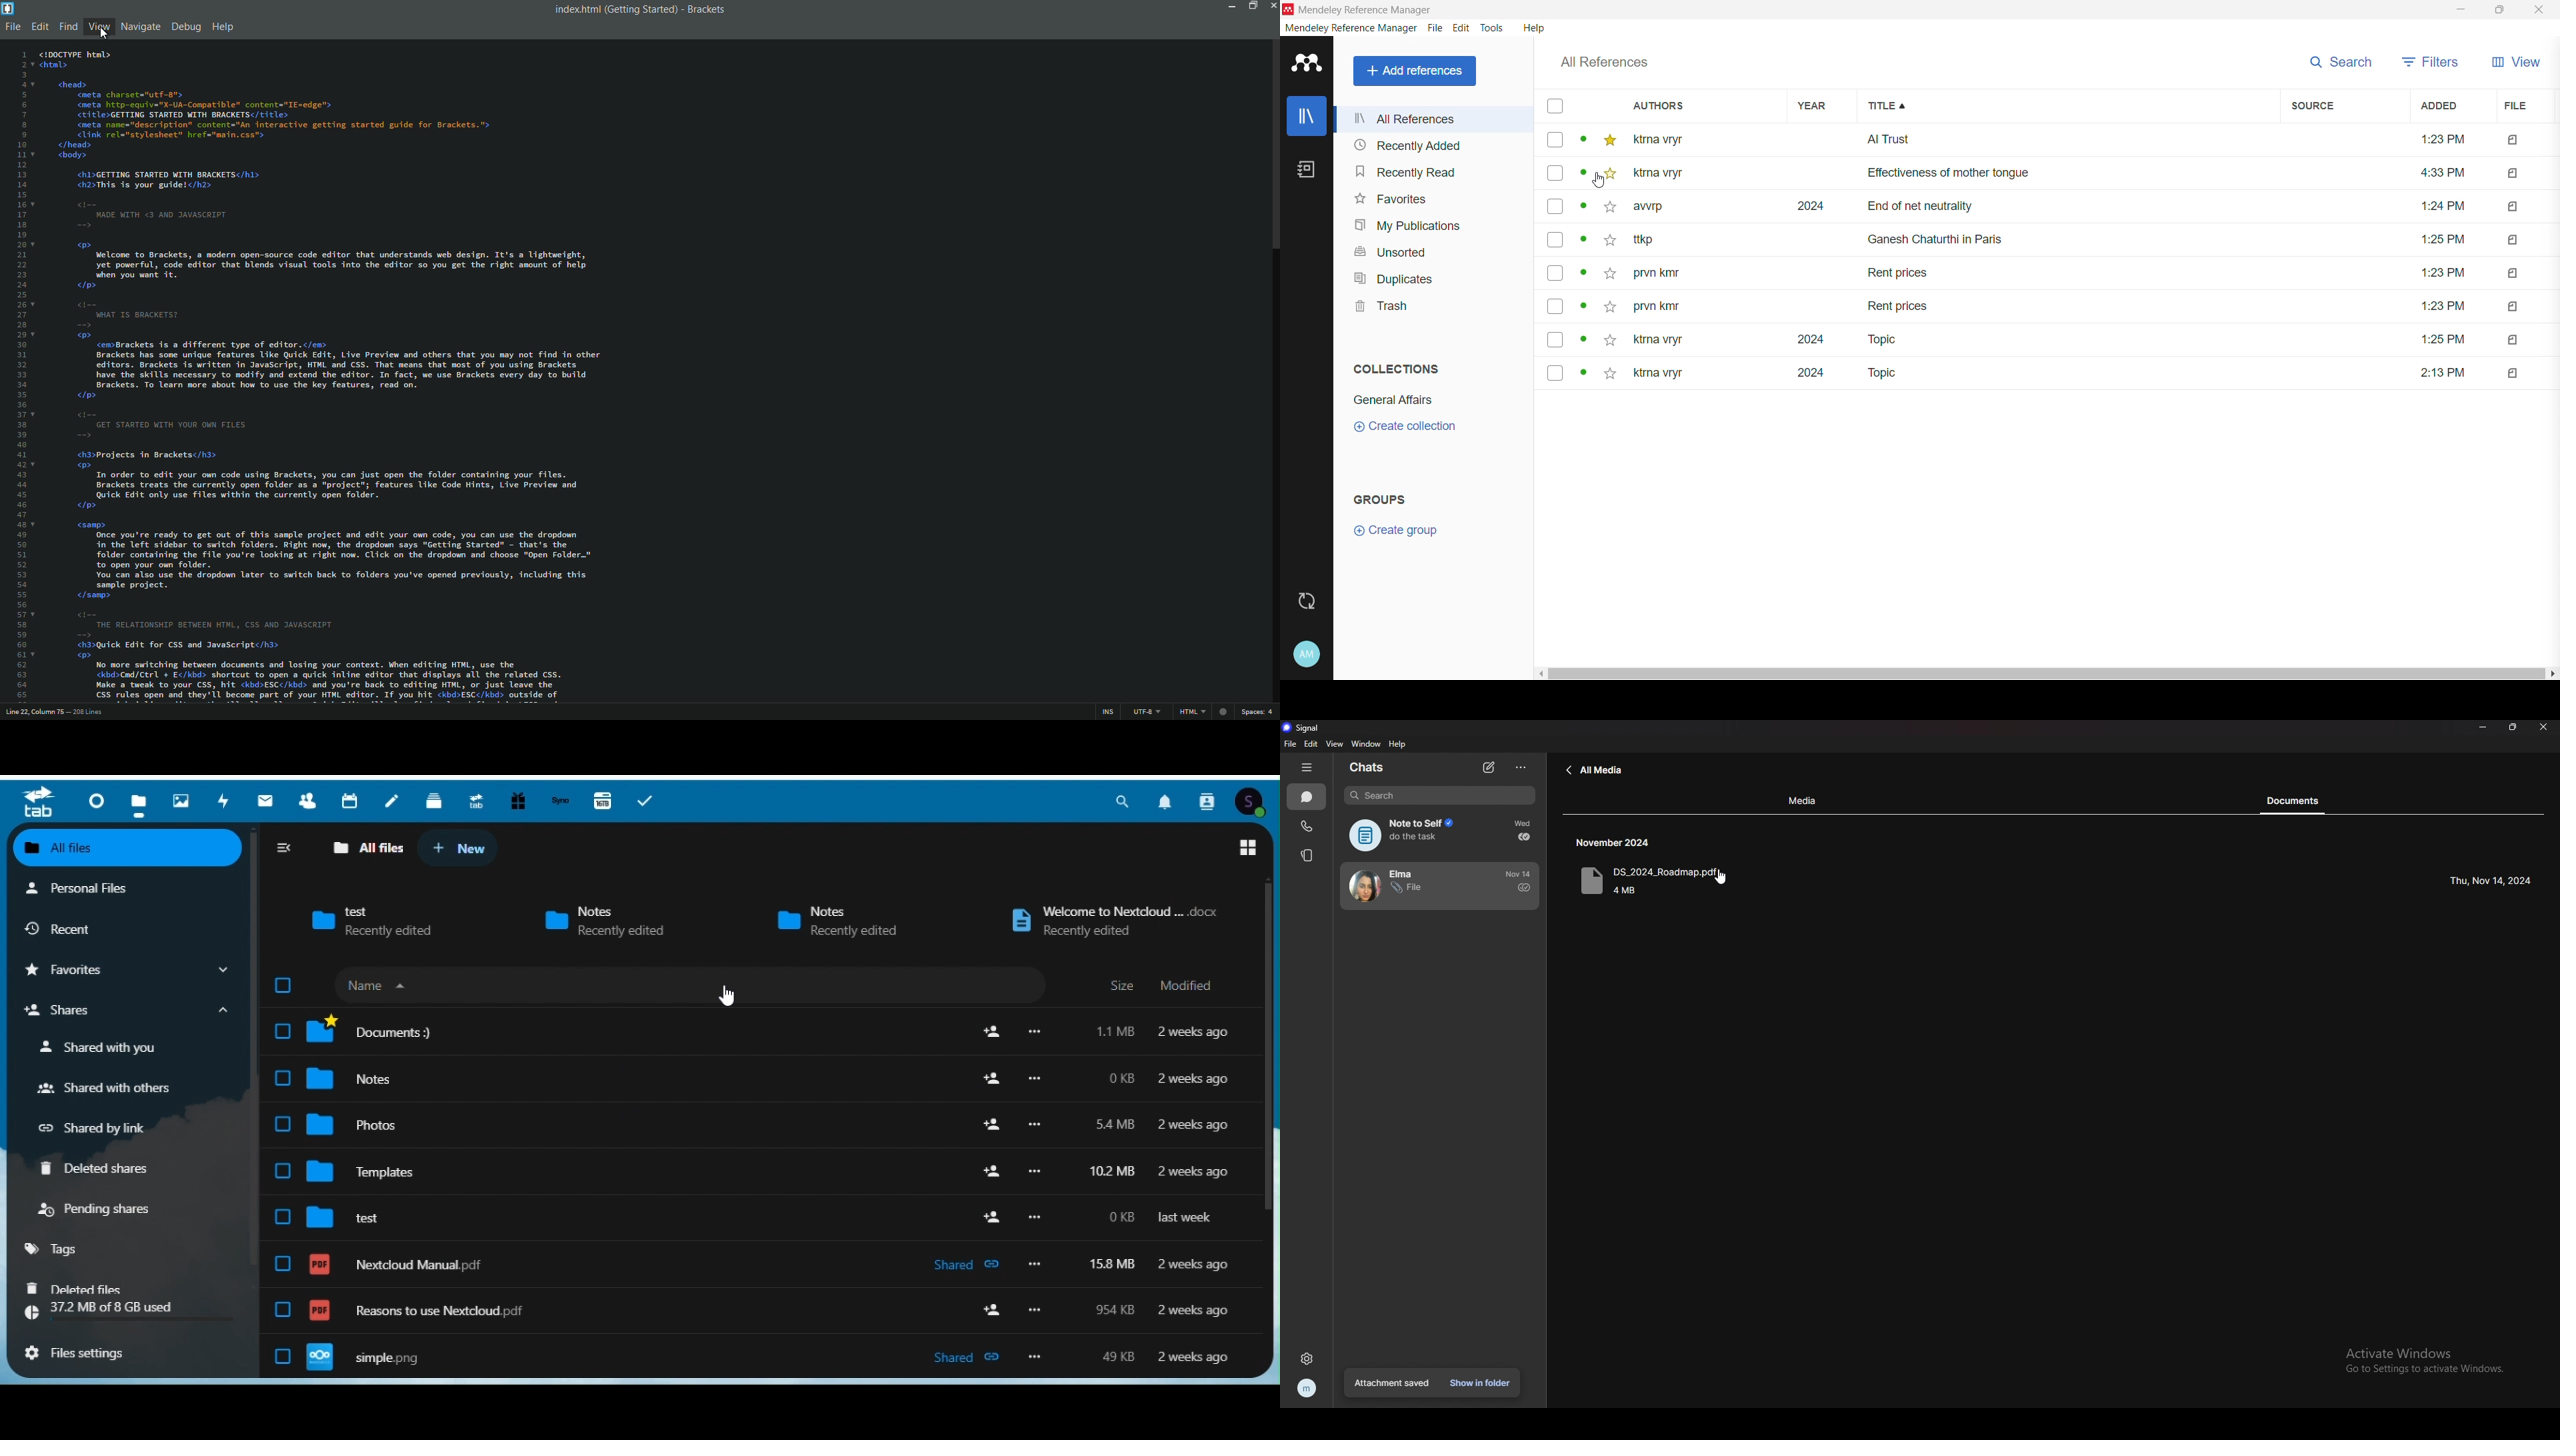 This screenshot has height=1456, width=2576. I want to click on Numbering line, so click(25, 375).